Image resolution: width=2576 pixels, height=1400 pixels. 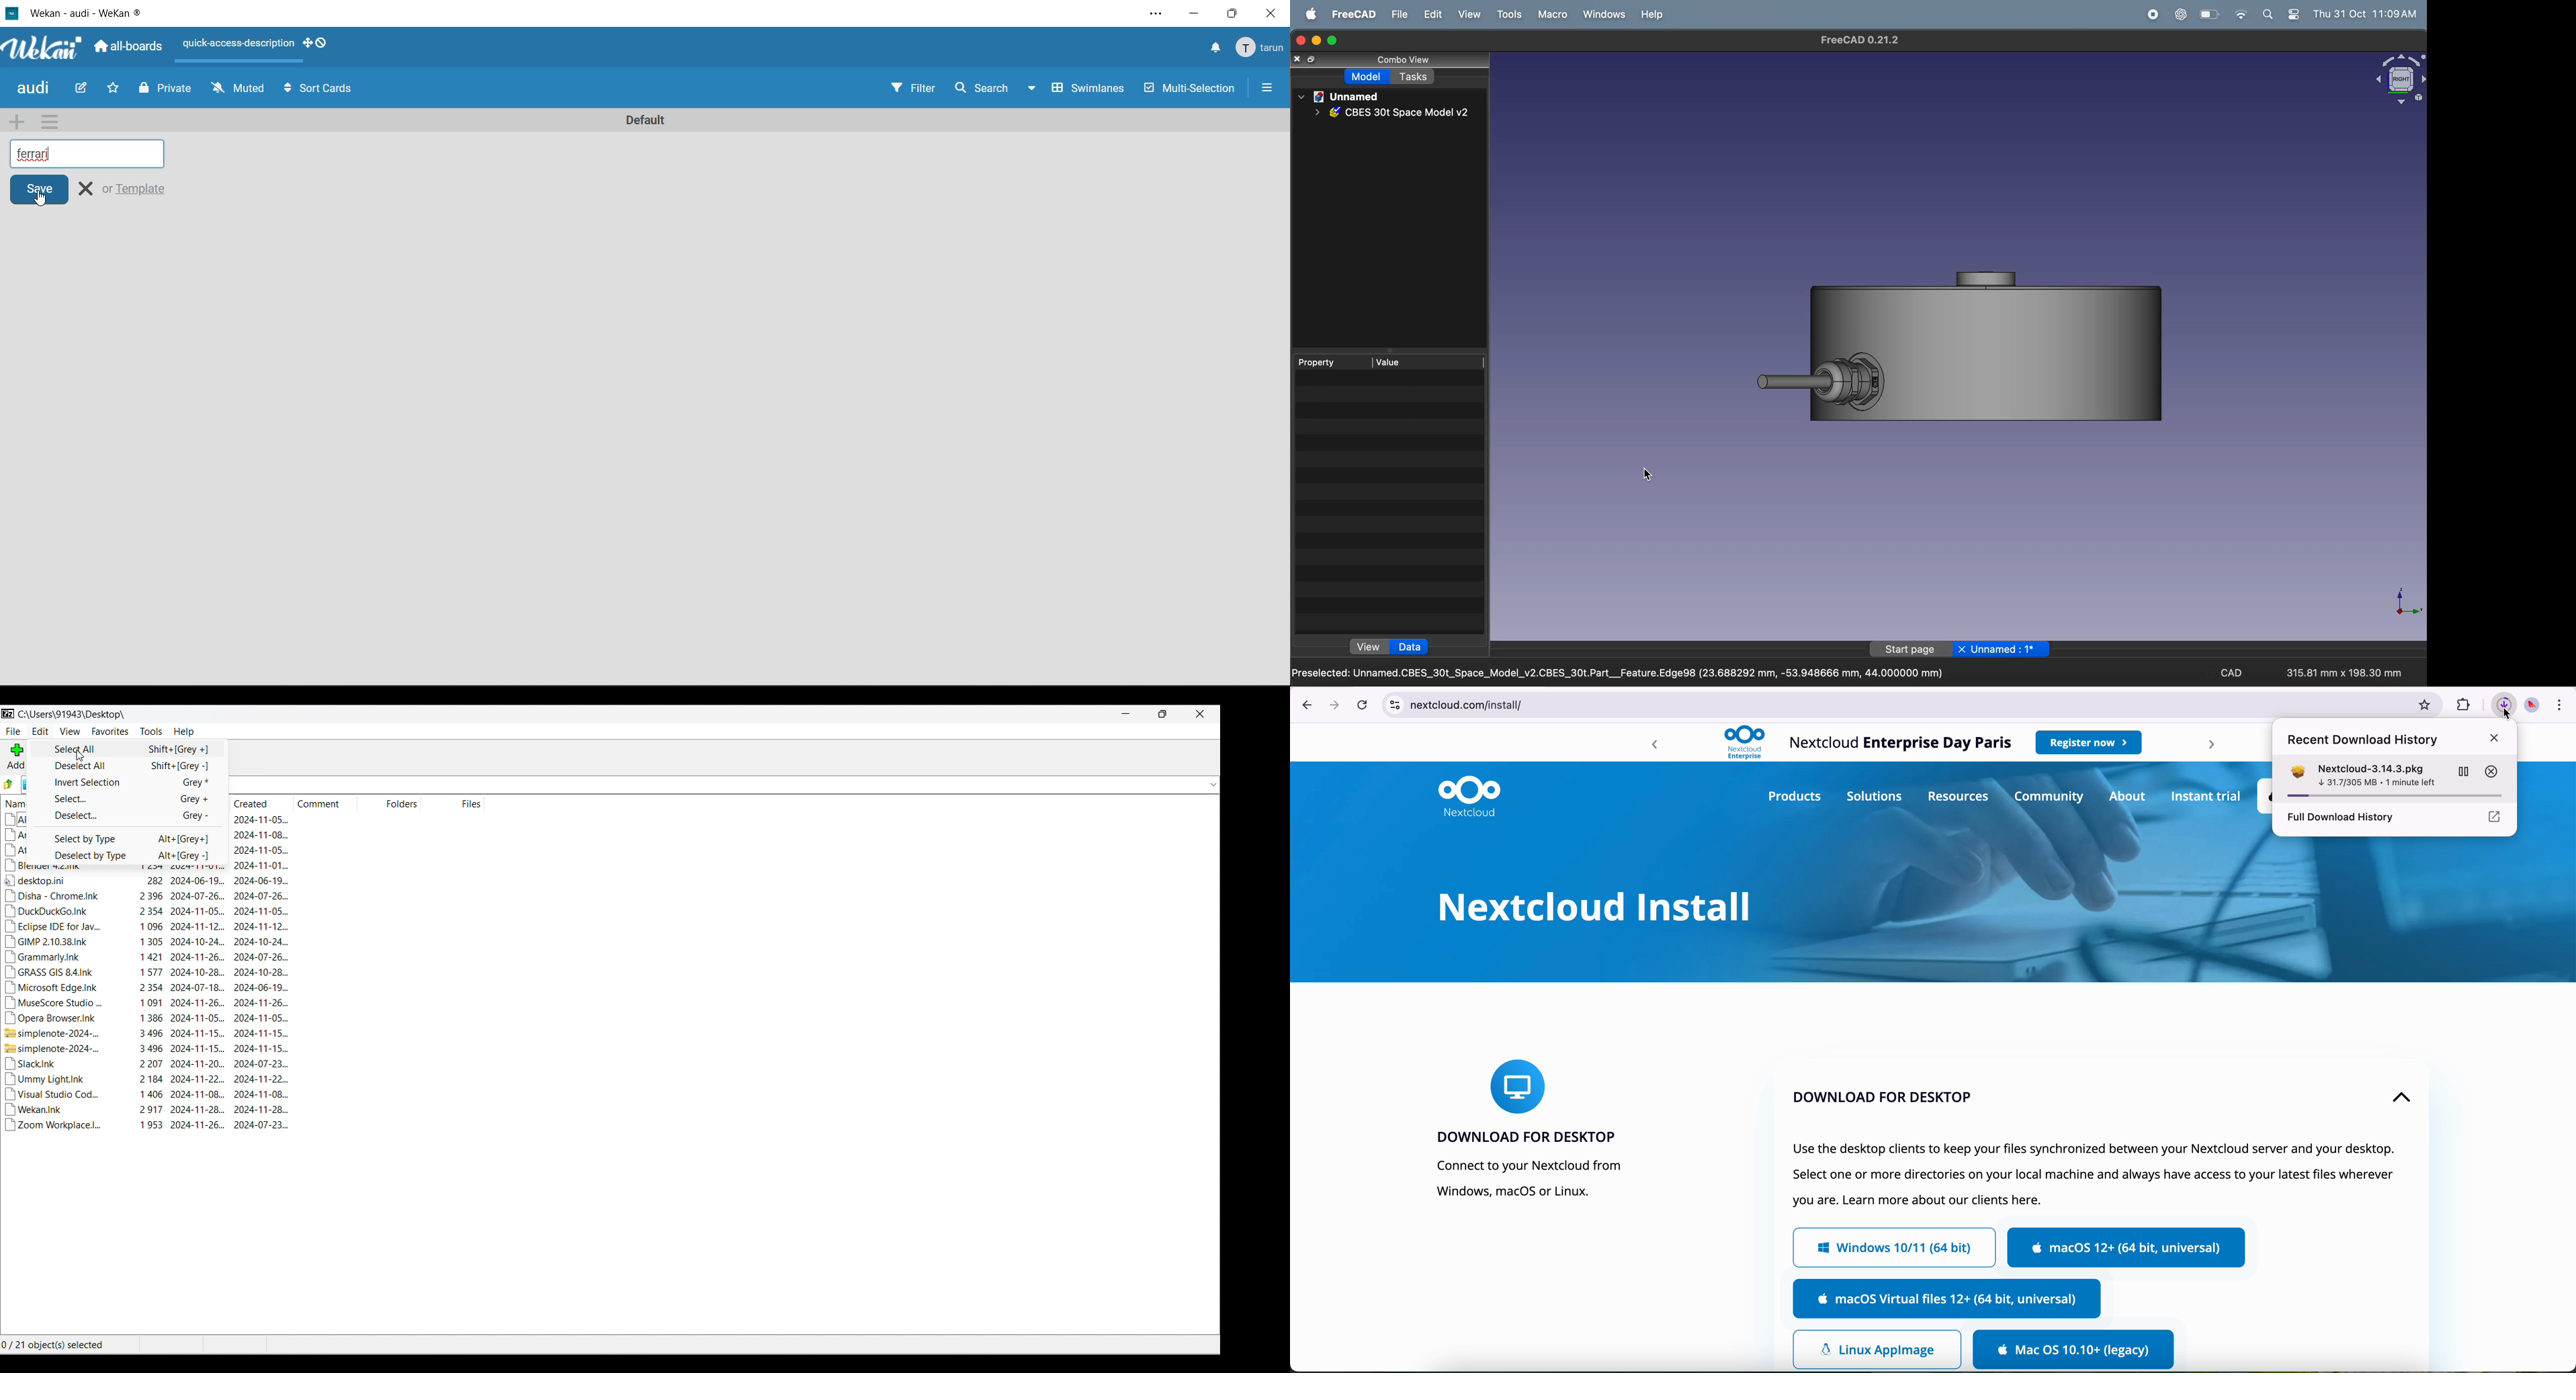 What do you see at coordinates (1400, 362) in the screenshot?
I see `value` at bounding box center [1400, 362].